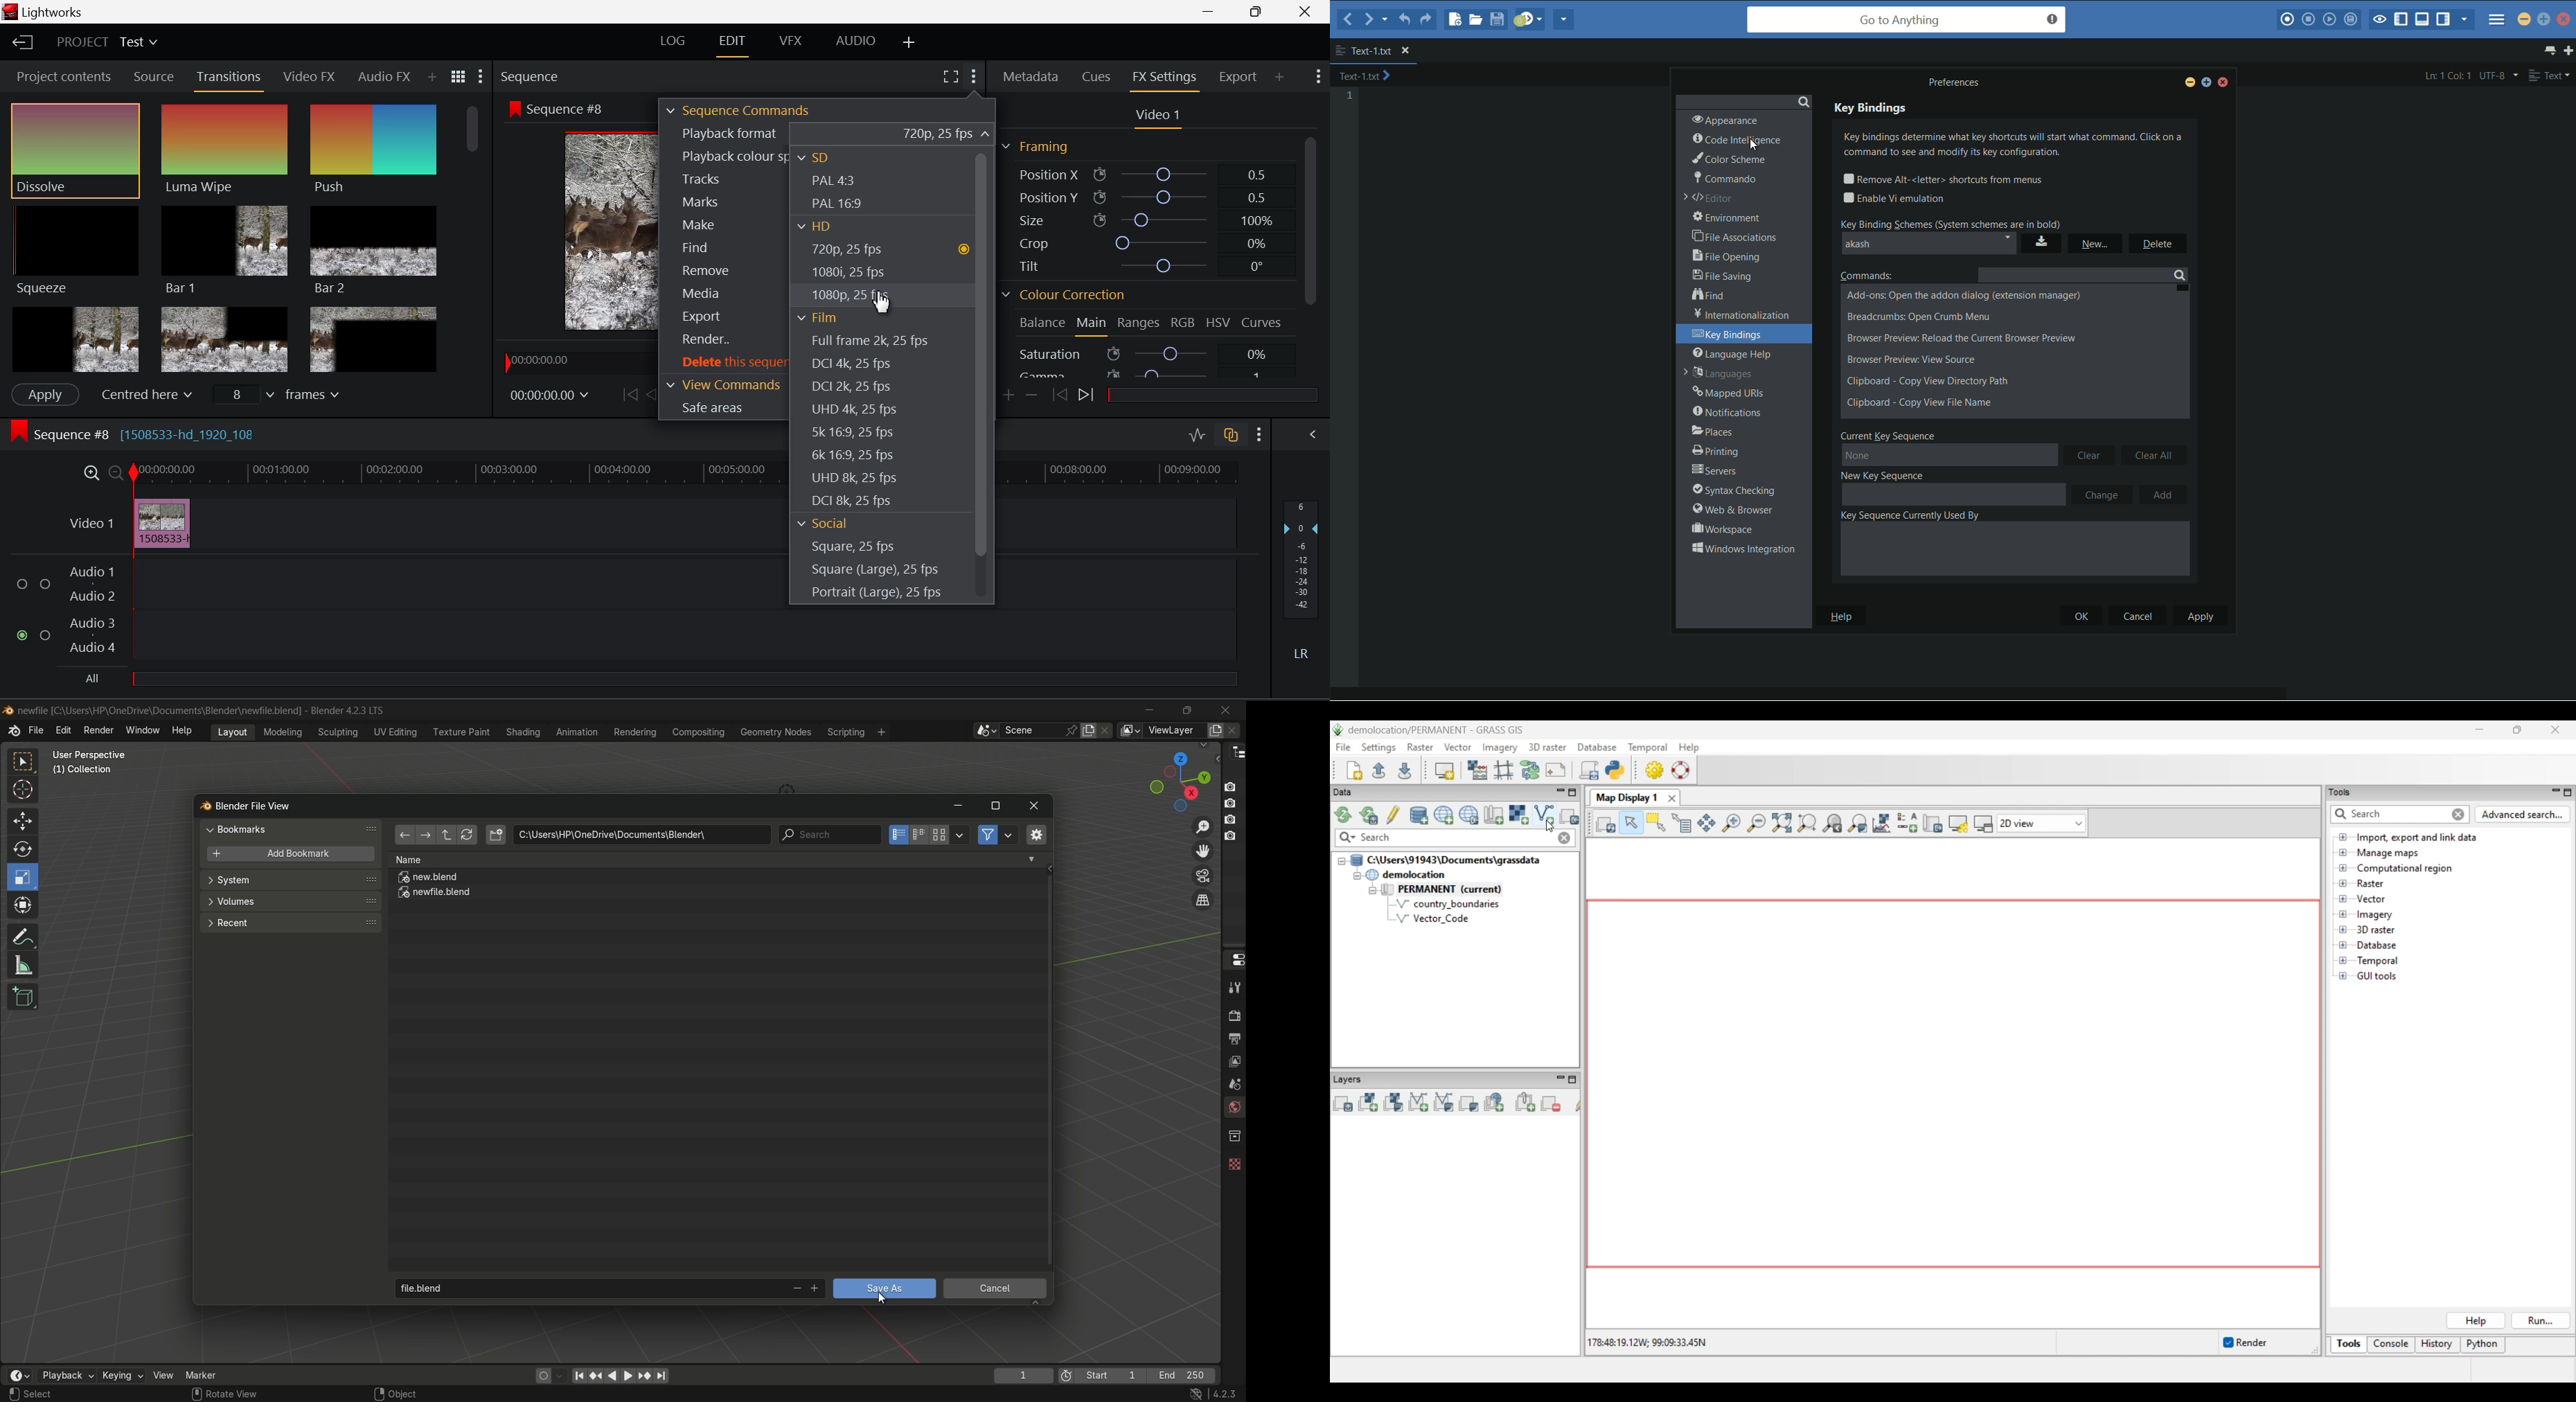  What do you see at coordinates (732, 44) in the screenshot?
I see `EDIT Layout` at bounding box center [732, 44].